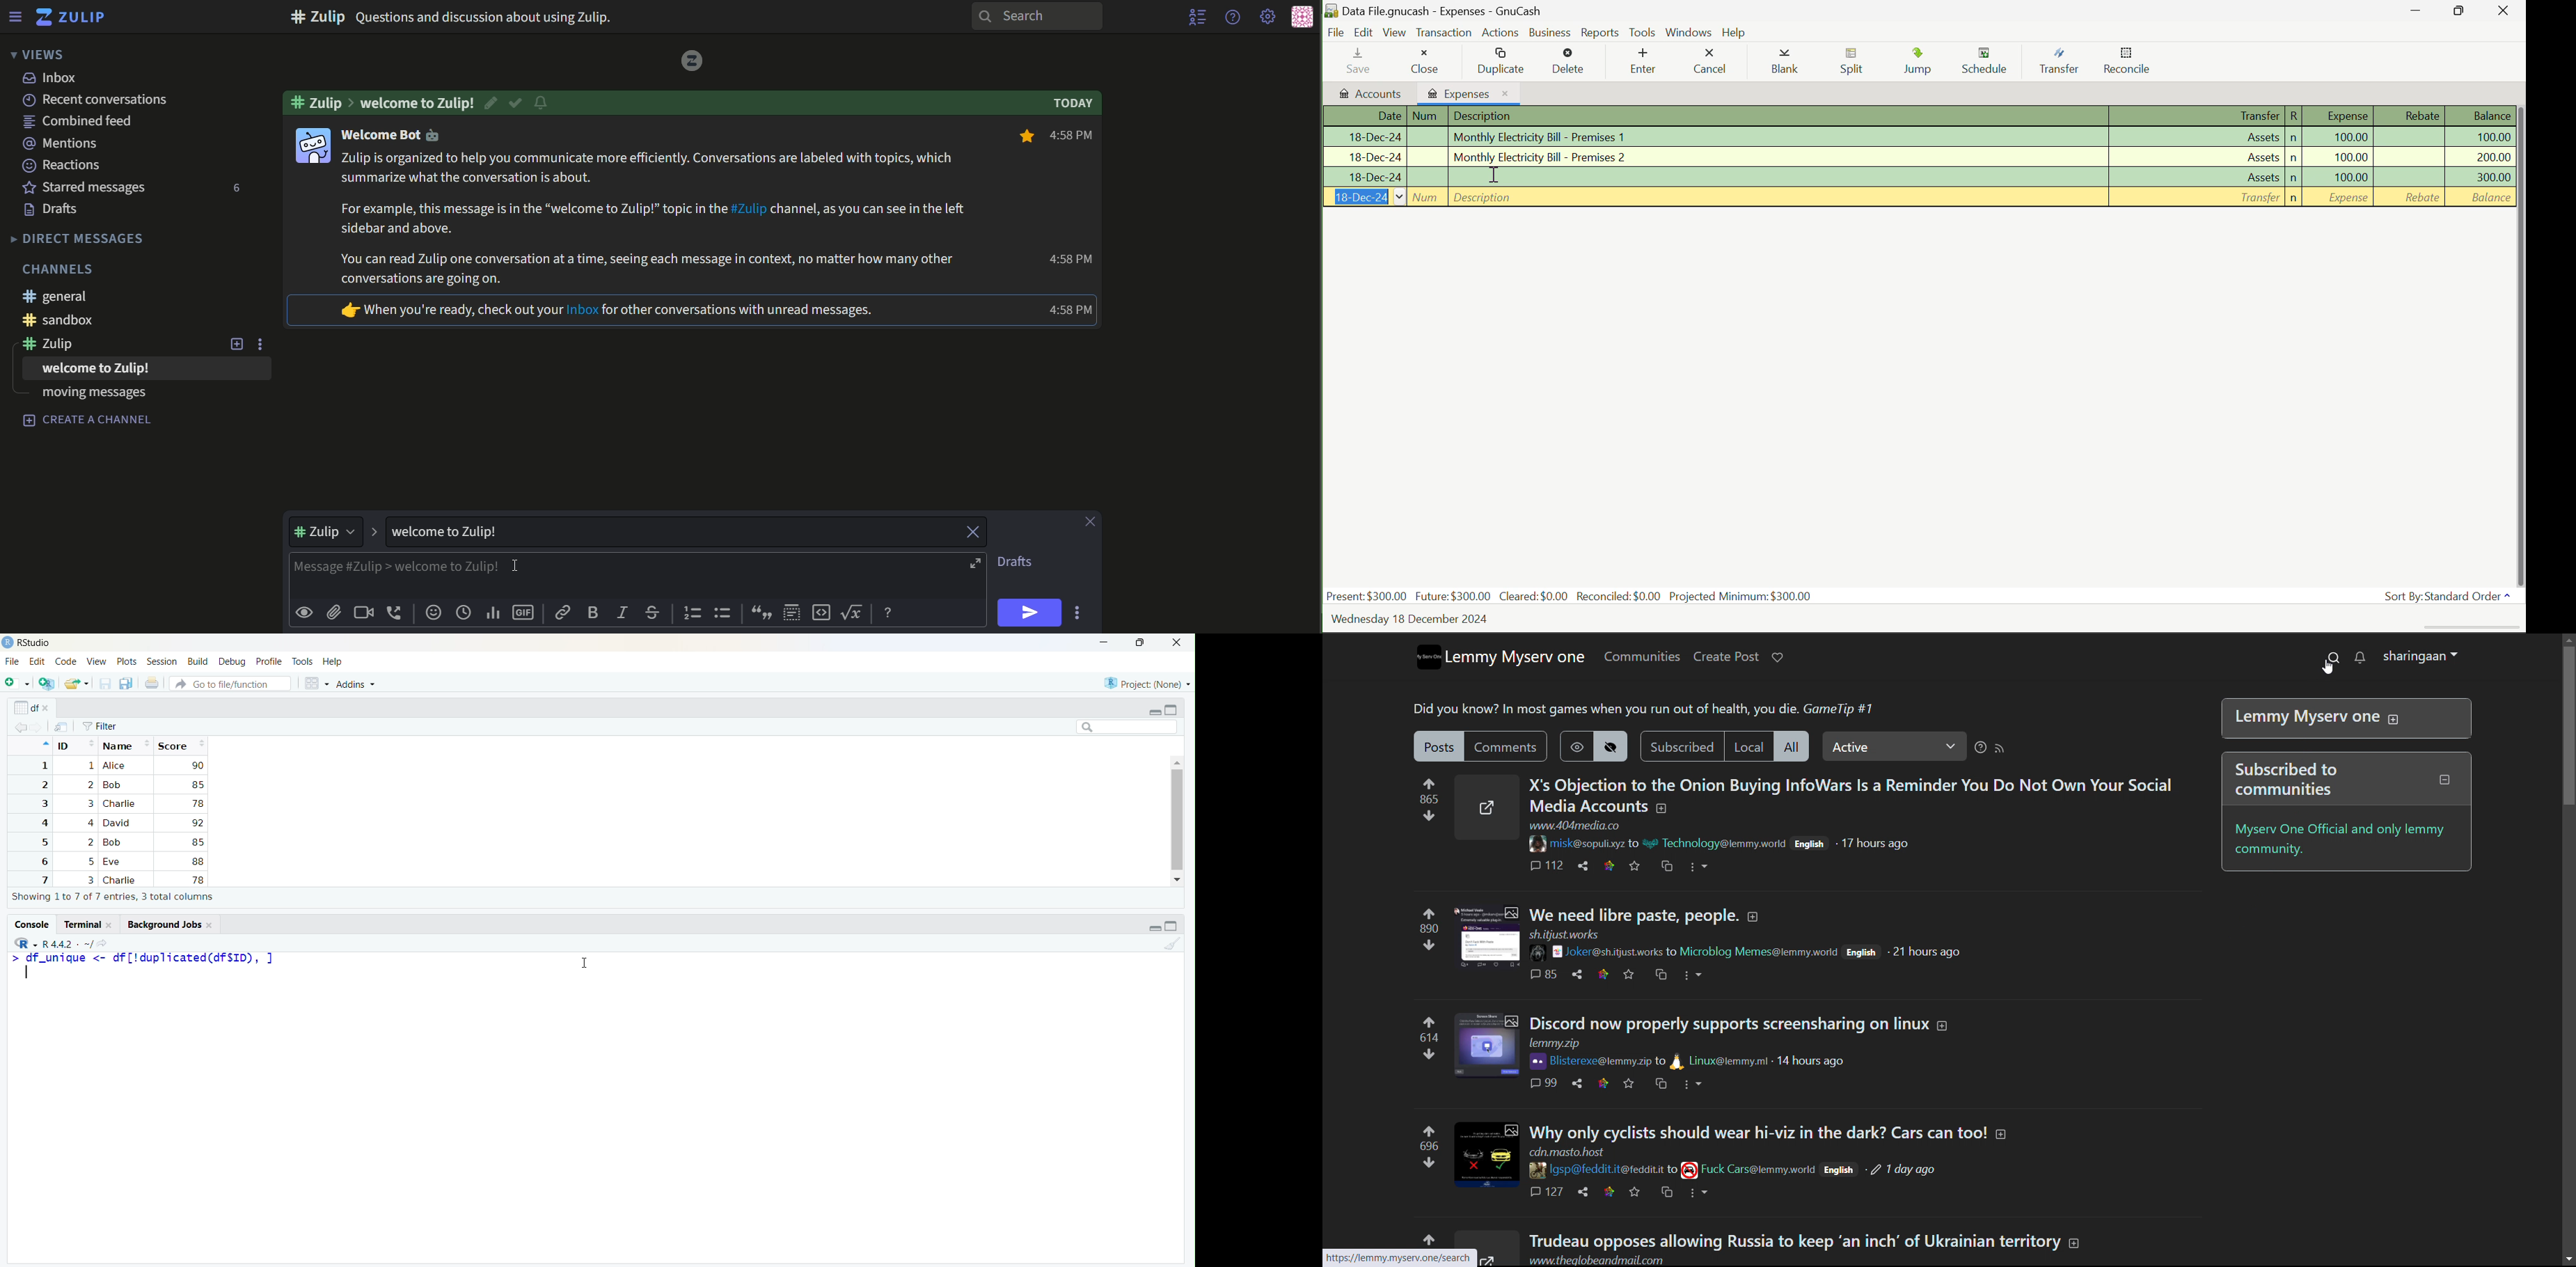  Describe the element at coordinates (89, 804) in the screenshot. I see `3` at that location.